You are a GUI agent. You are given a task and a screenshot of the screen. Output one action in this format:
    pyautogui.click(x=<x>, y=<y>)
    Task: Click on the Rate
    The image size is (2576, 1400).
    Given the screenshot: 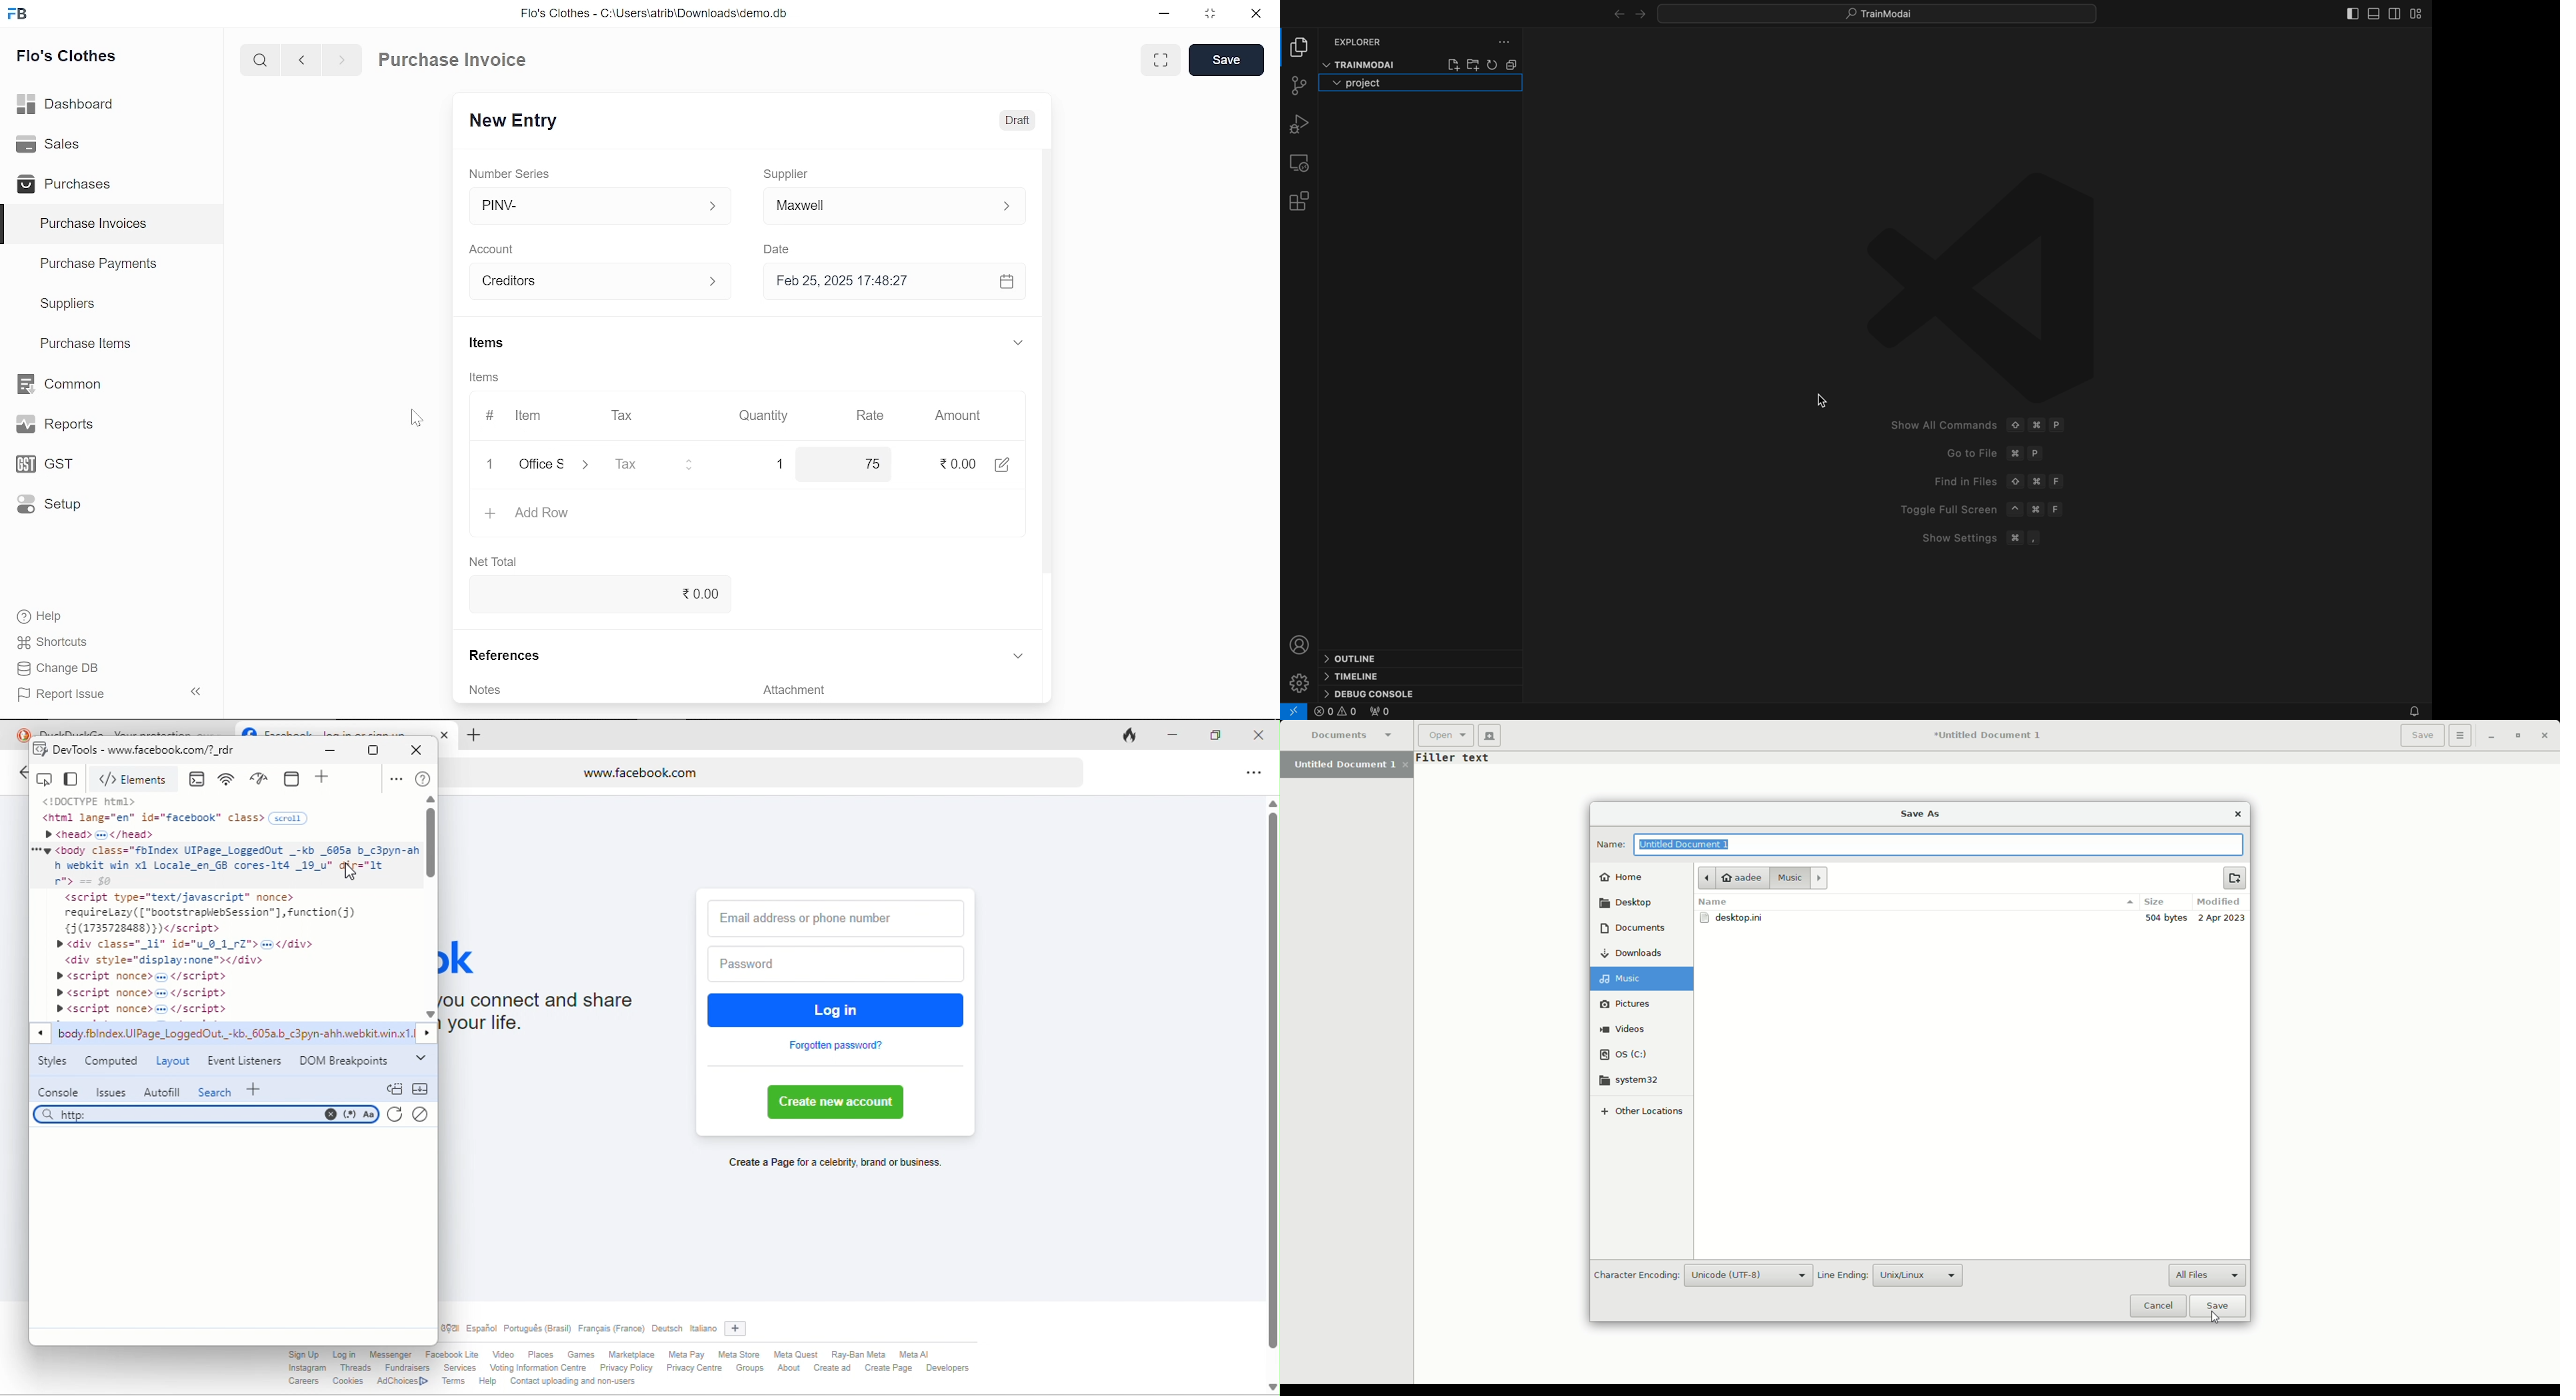 What is the action you would take?
    pyautogui.click(x=867, y=415)
    